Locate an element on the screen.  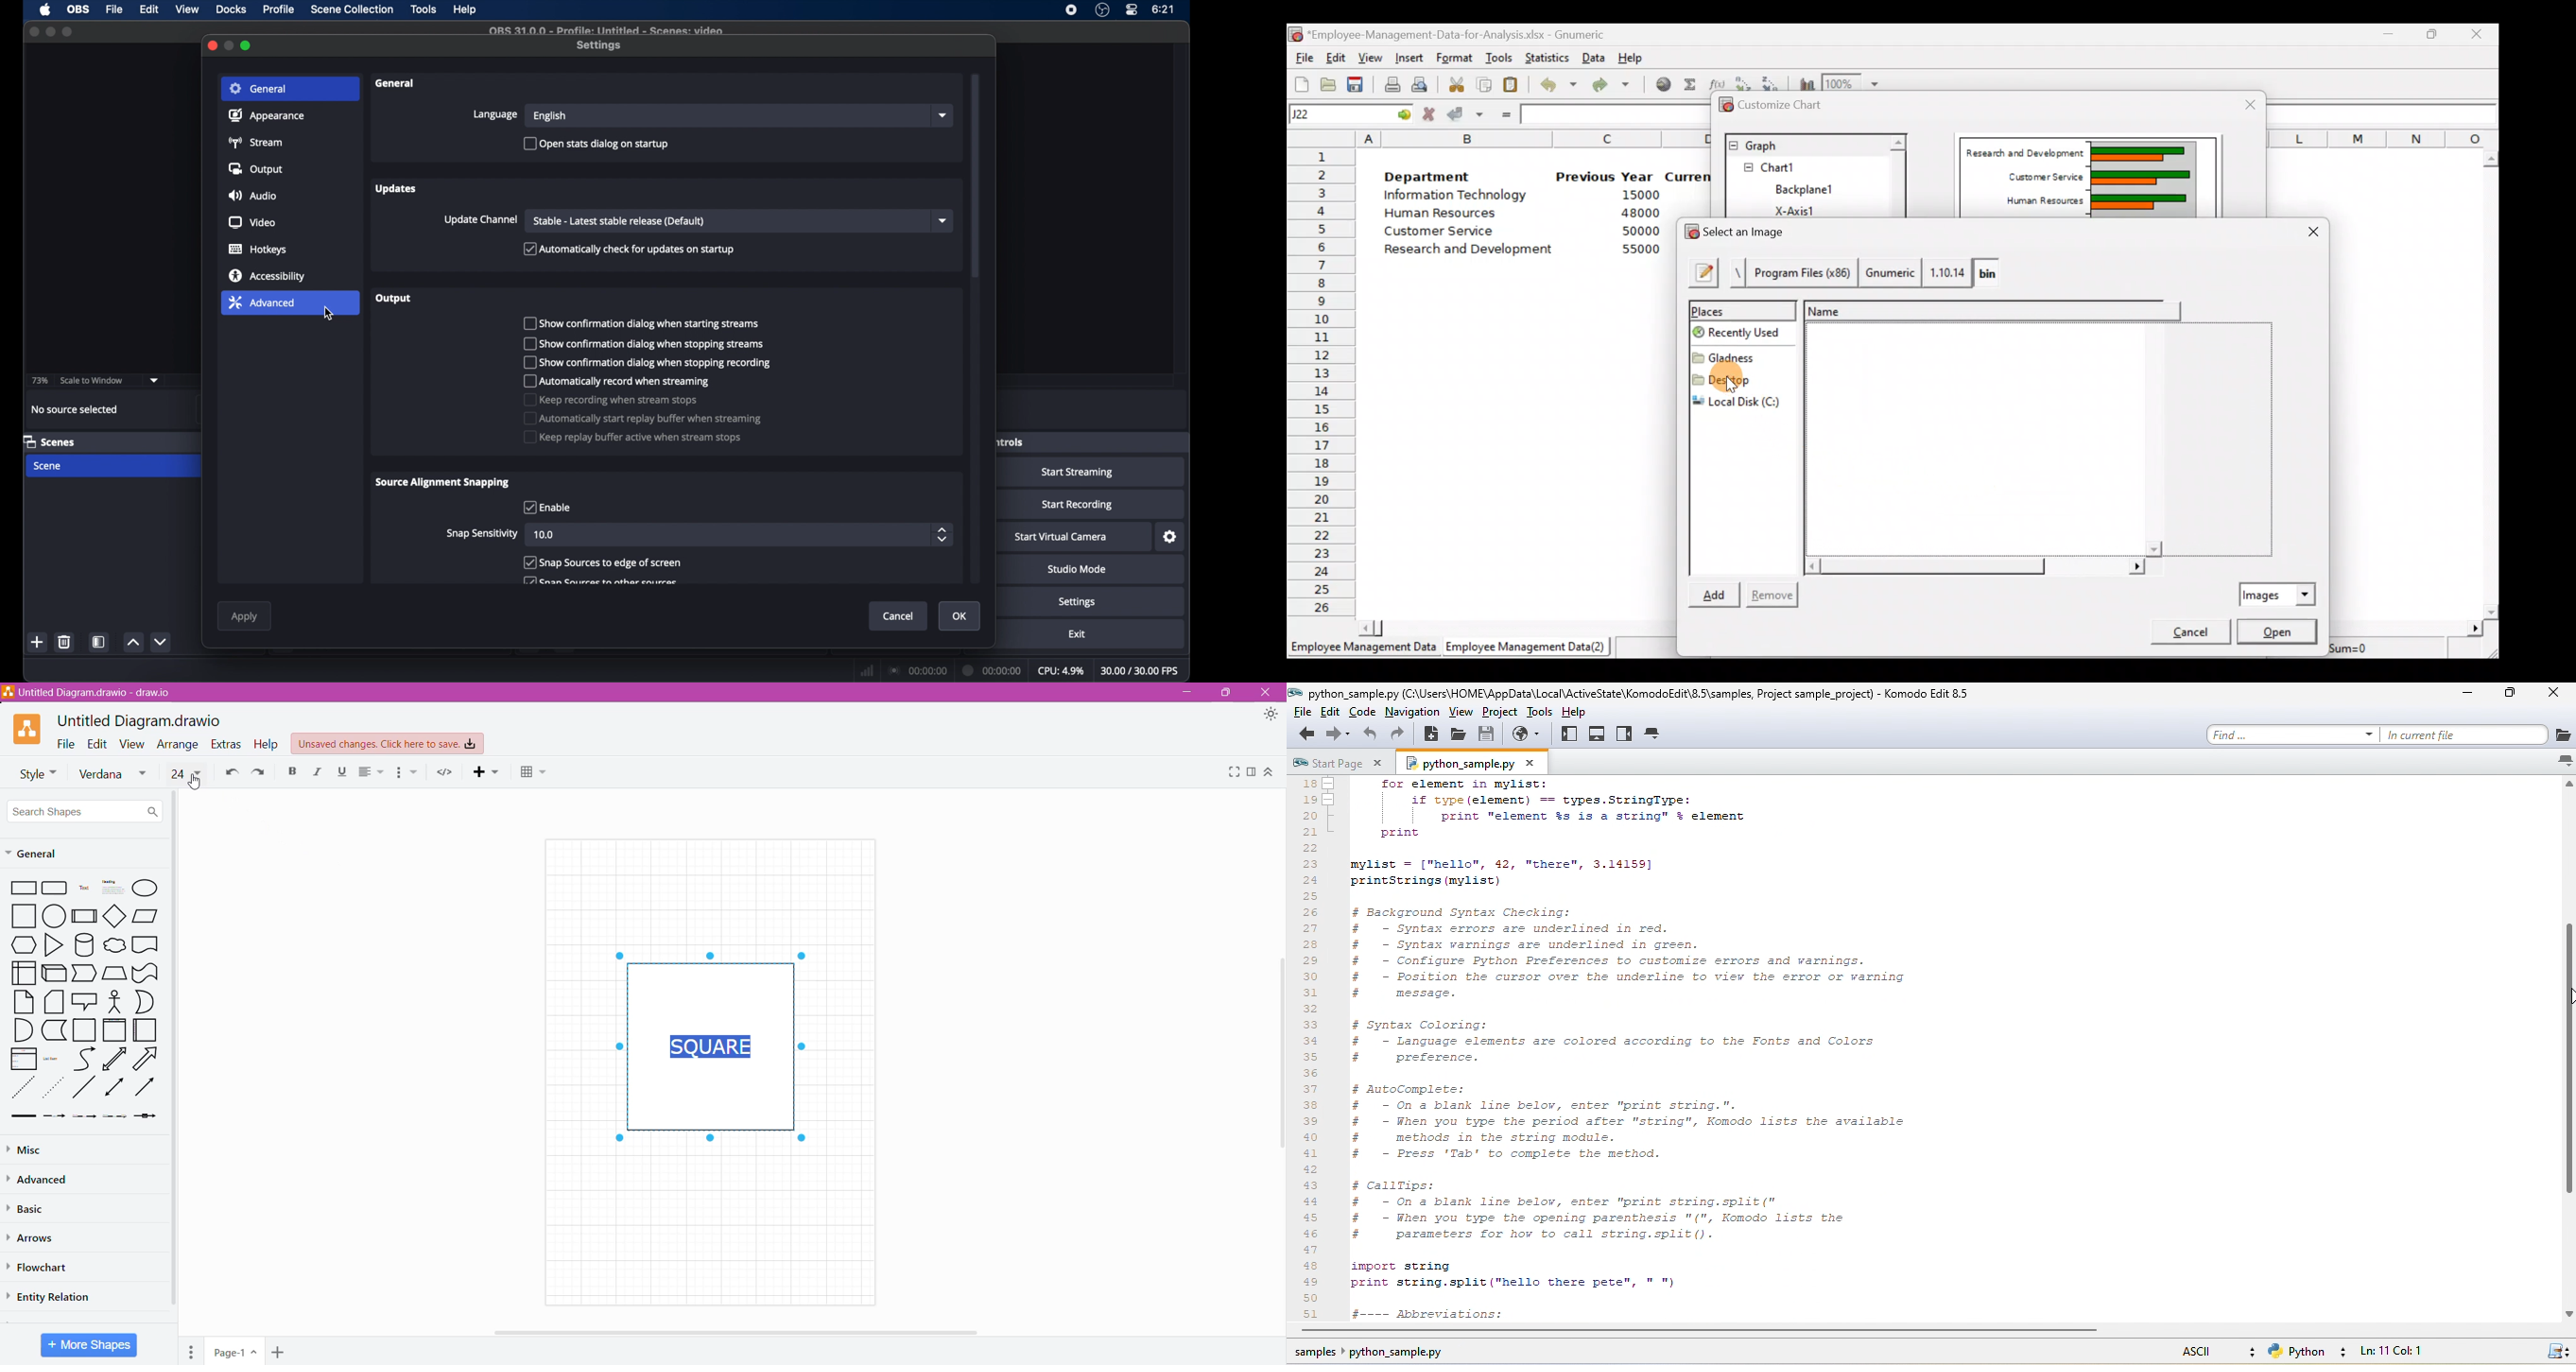
minimize is located at coordinates (50, 32).